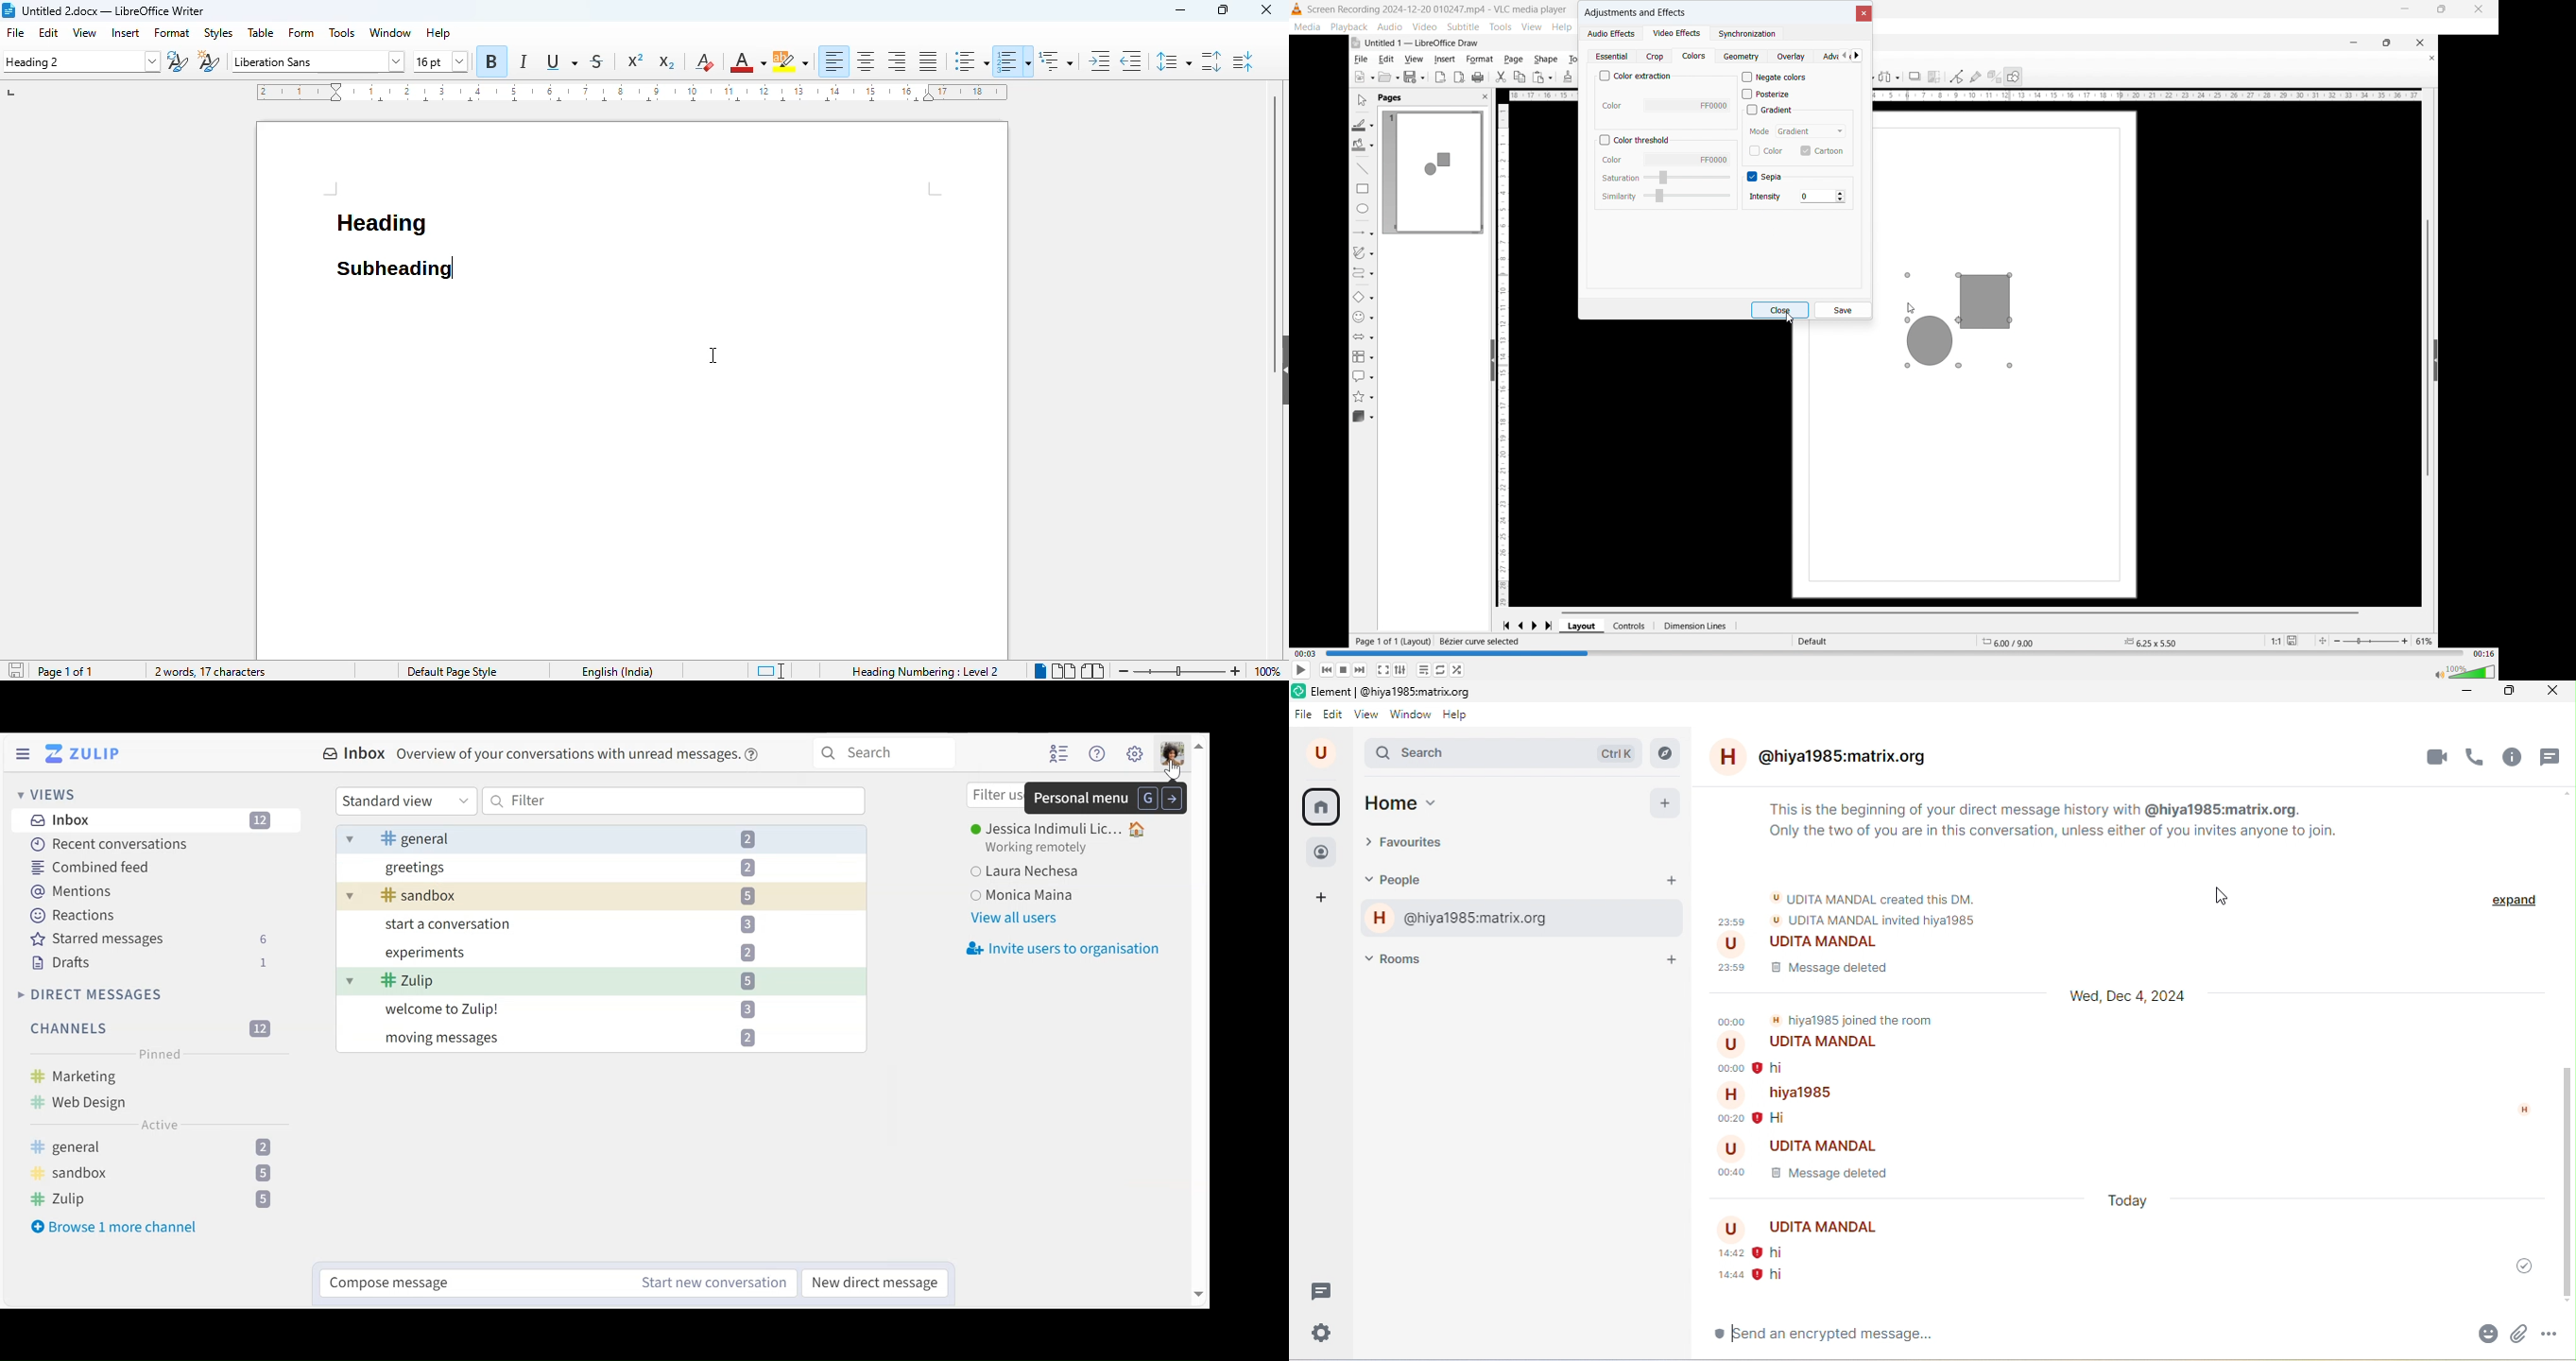 This screenshot has width=2576, height=1372. I want to click on 00.20, so click(1724, 1119).